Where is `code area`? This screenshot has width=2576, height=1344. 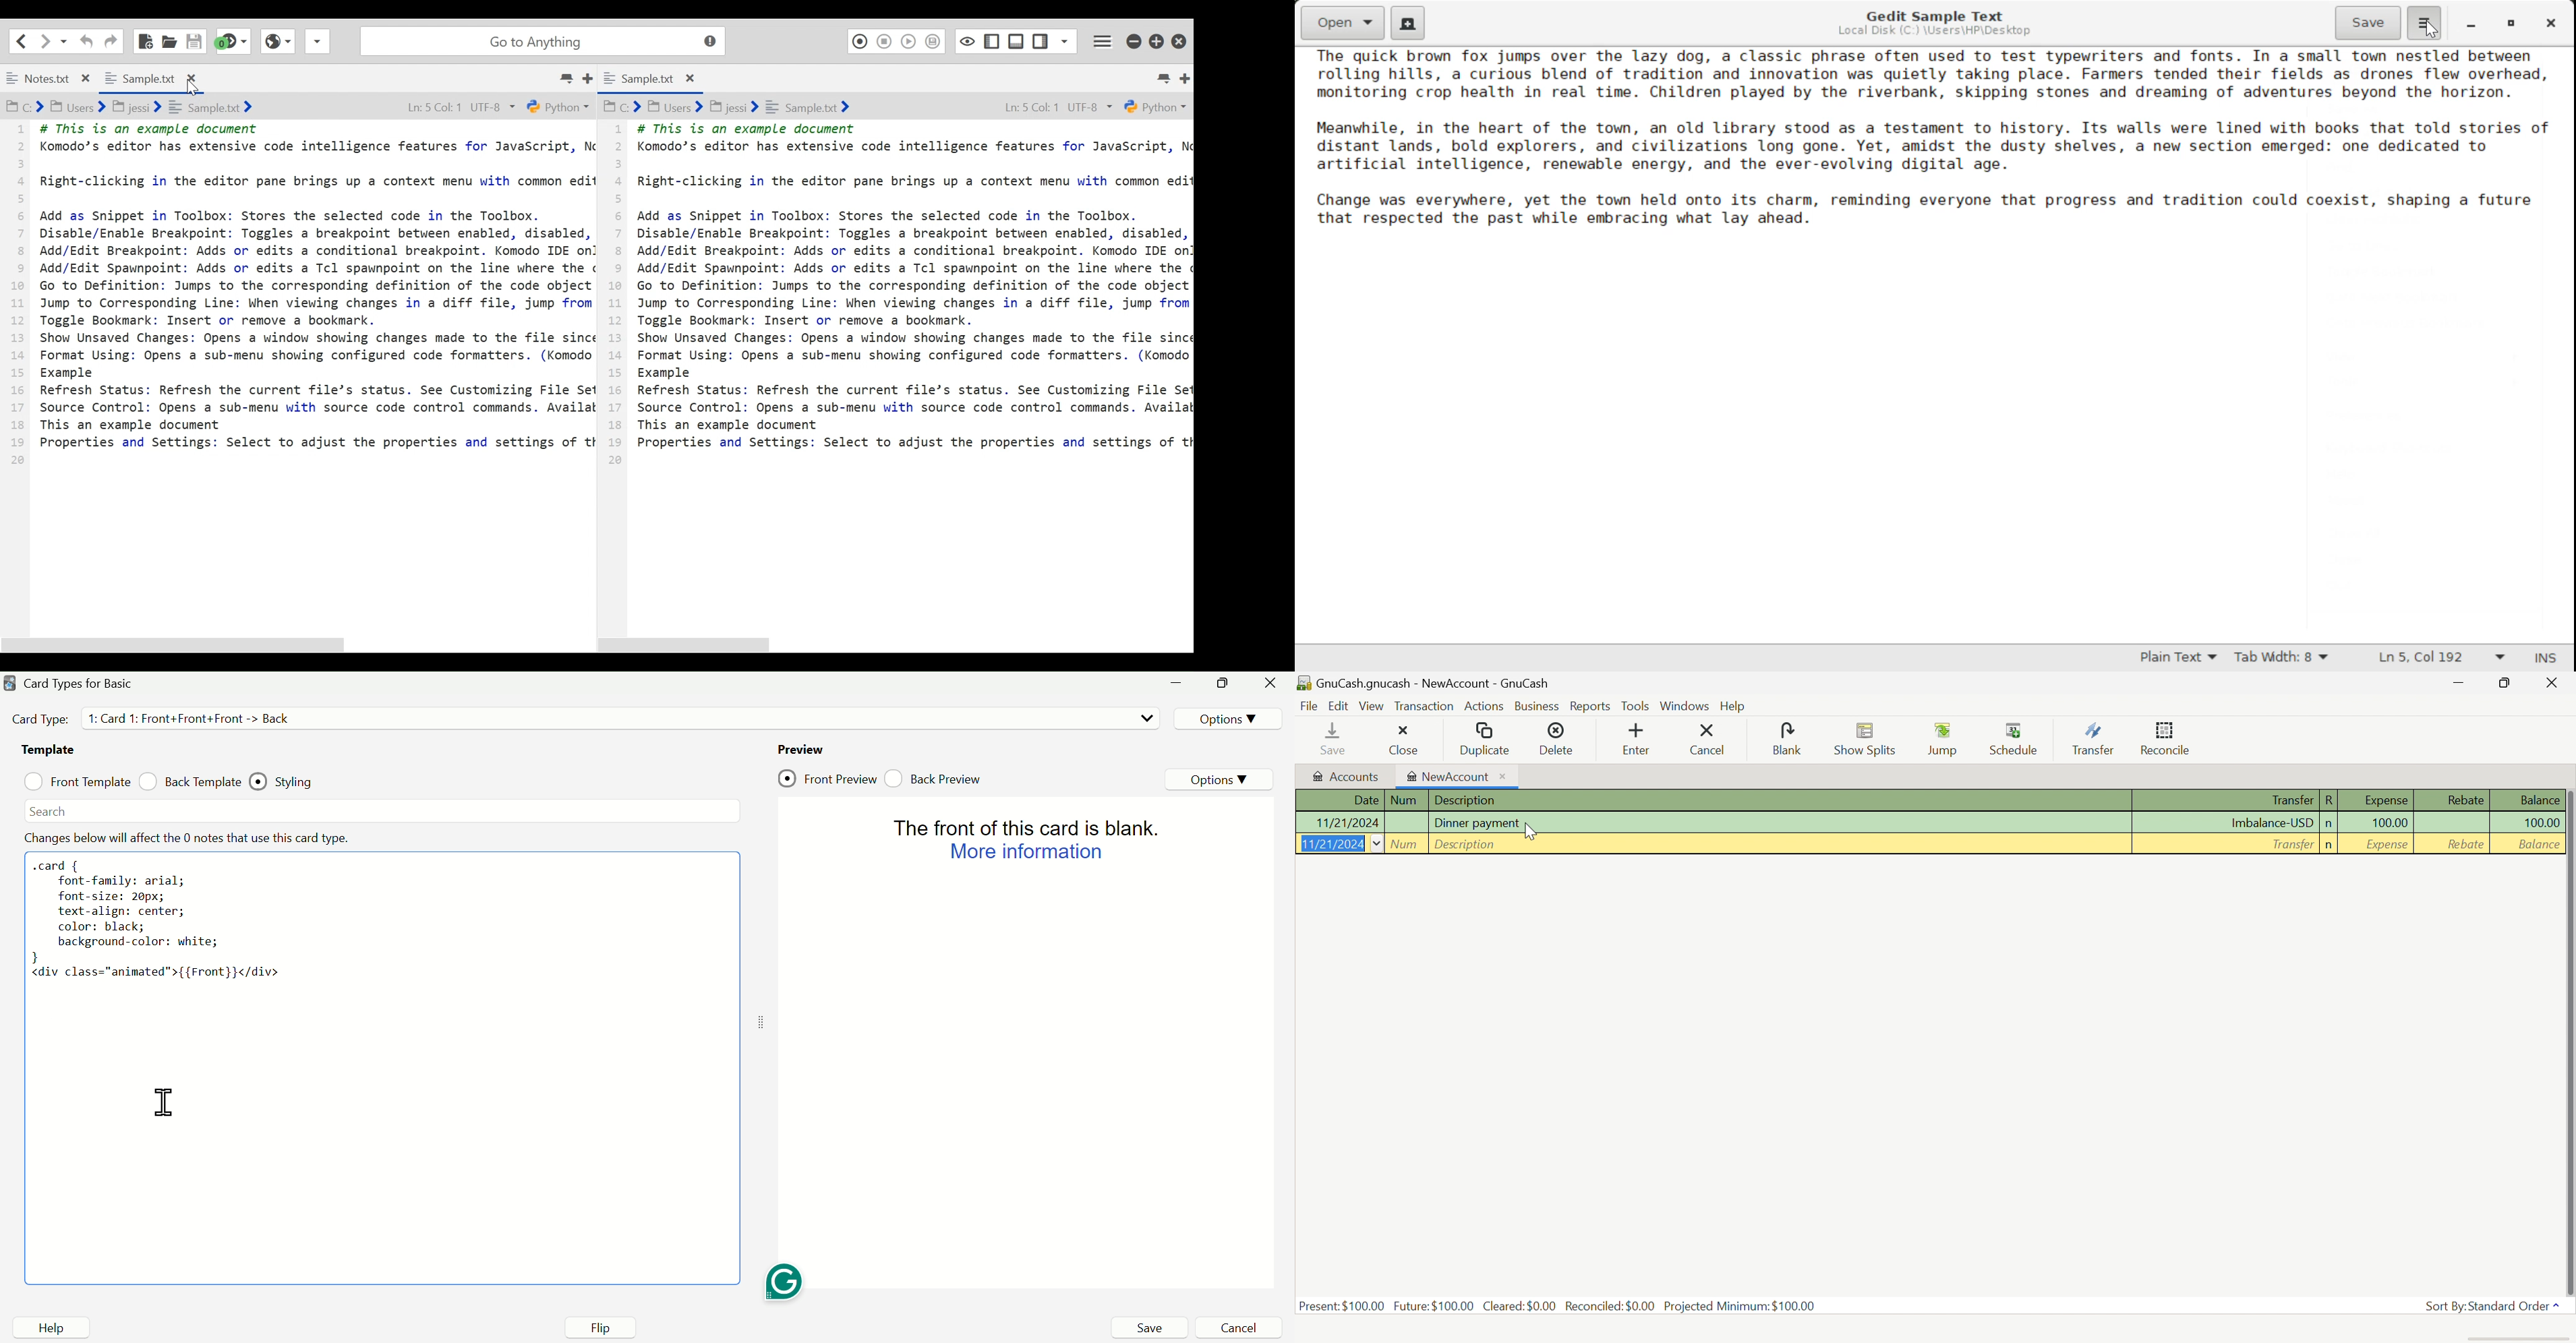
code area is located at coordinates (380, 1078).